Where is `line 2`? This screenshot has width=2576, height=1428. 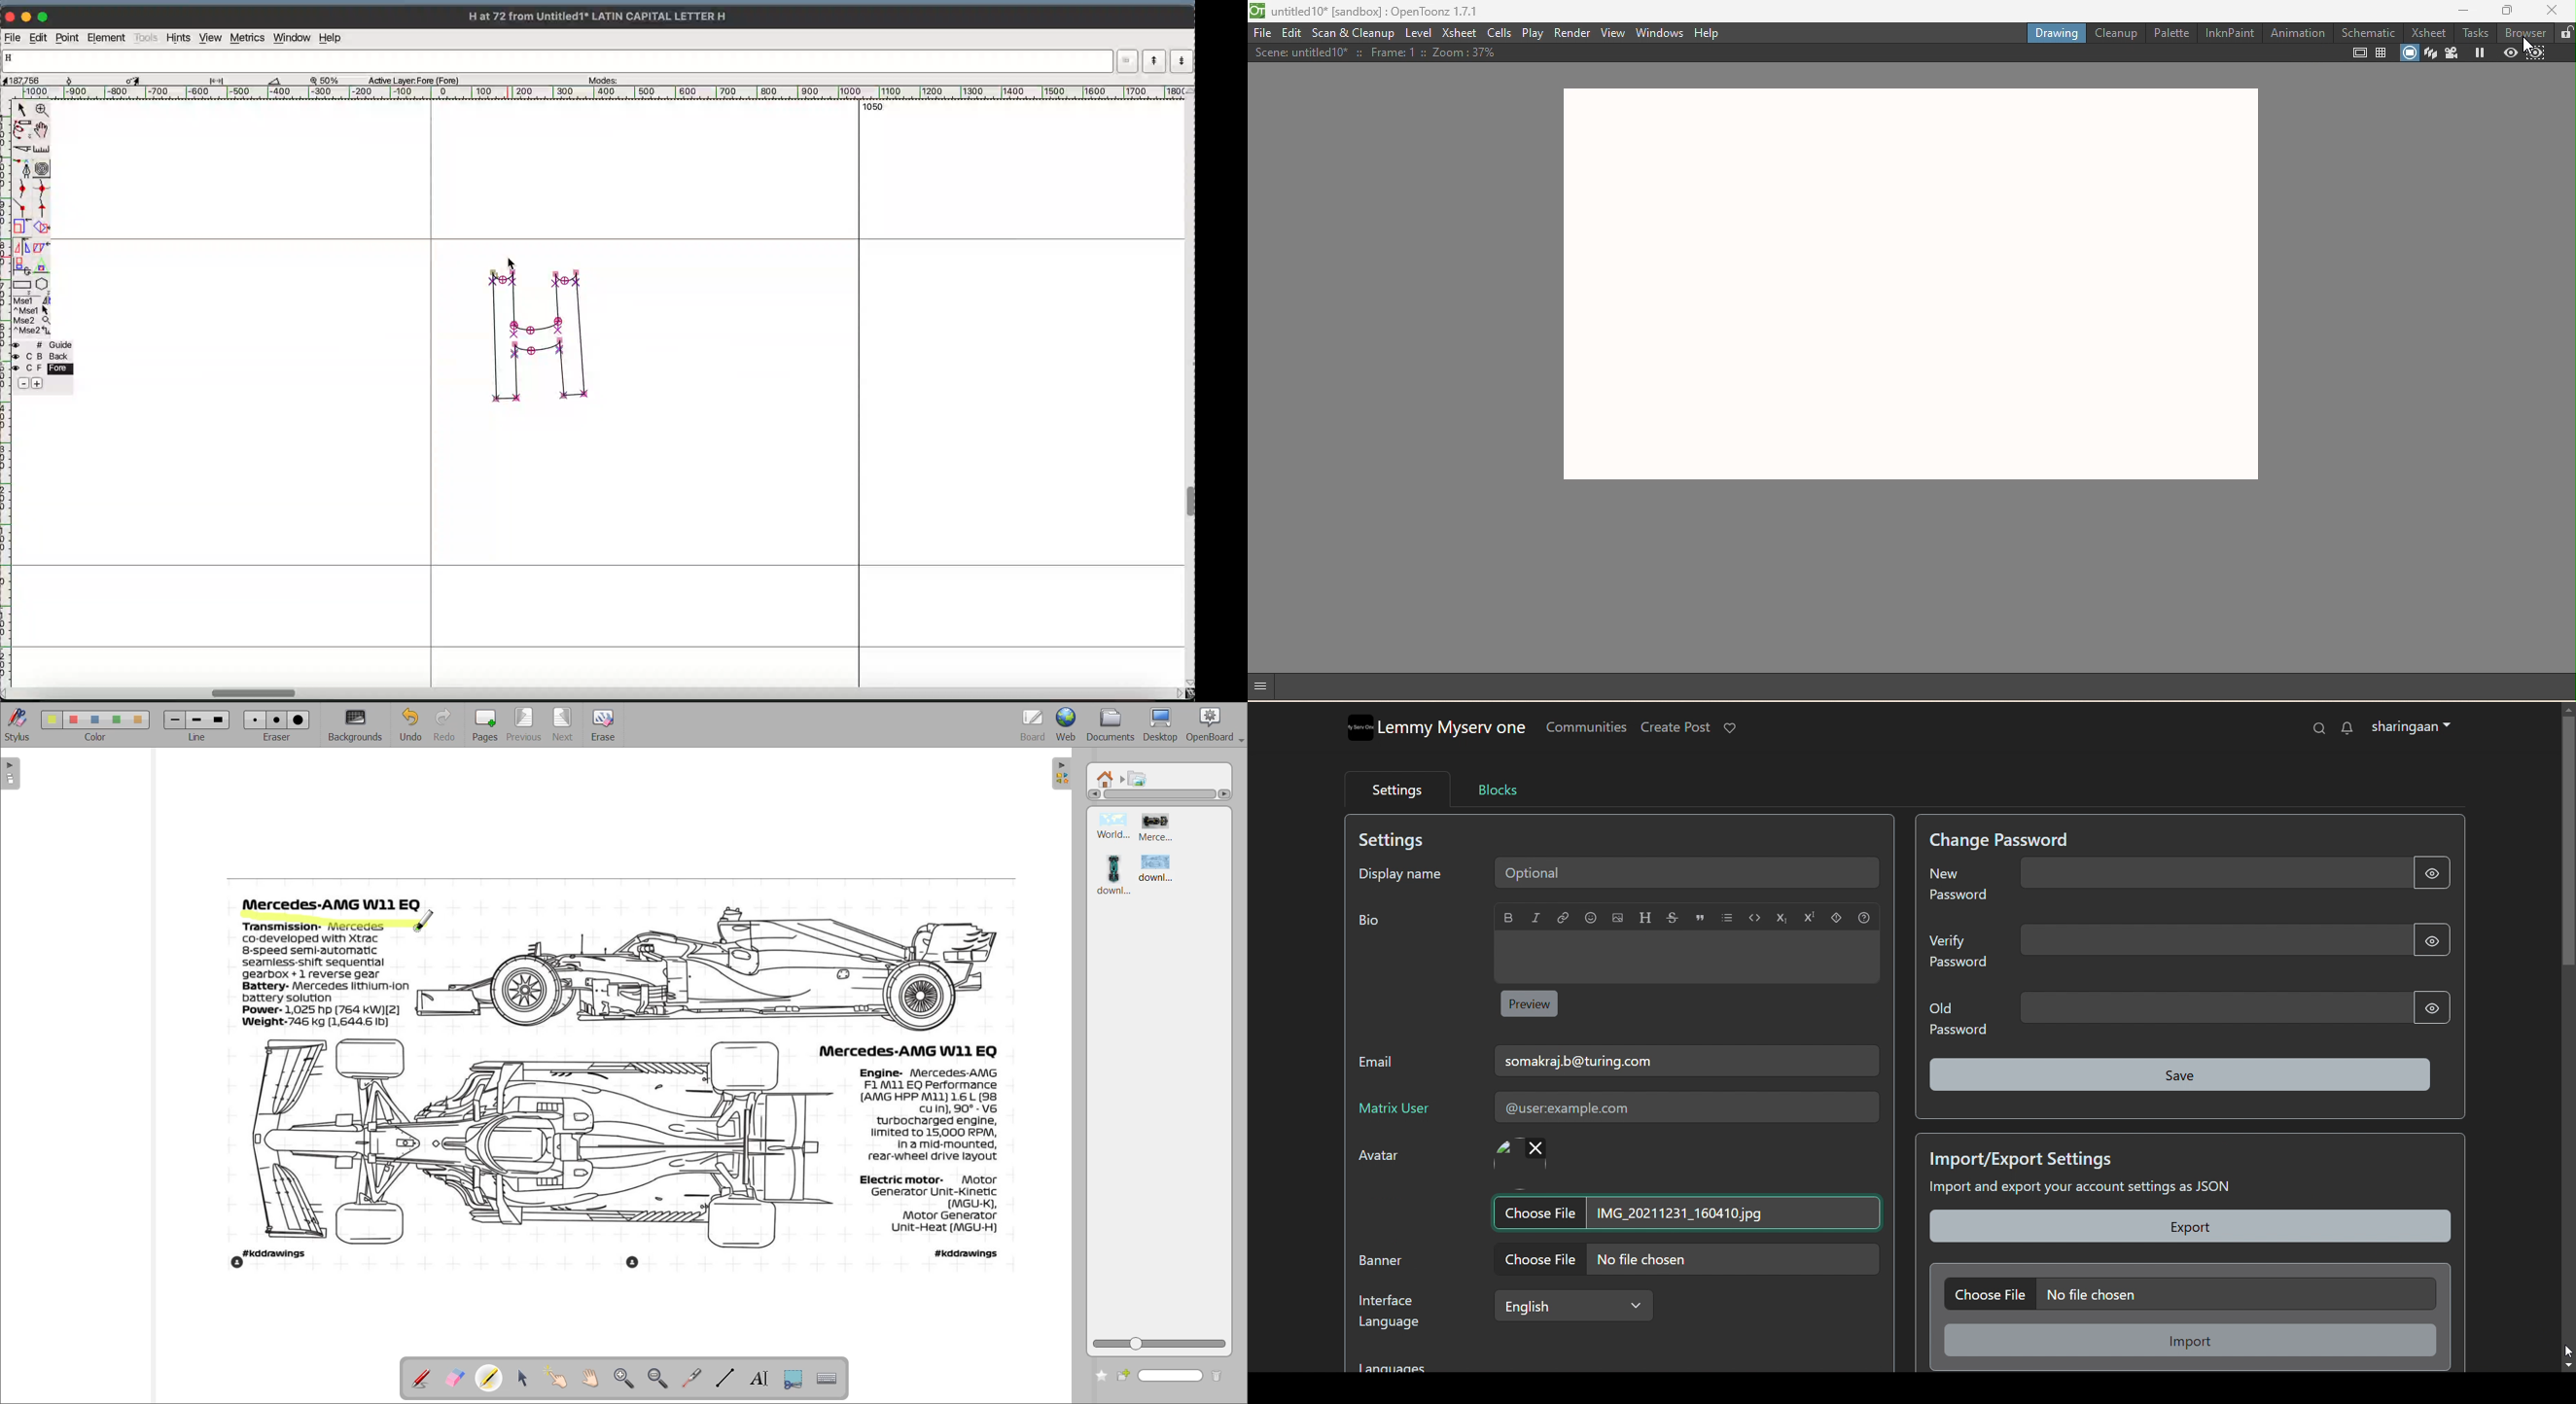
line 2 is located at coordinates (198, 721).